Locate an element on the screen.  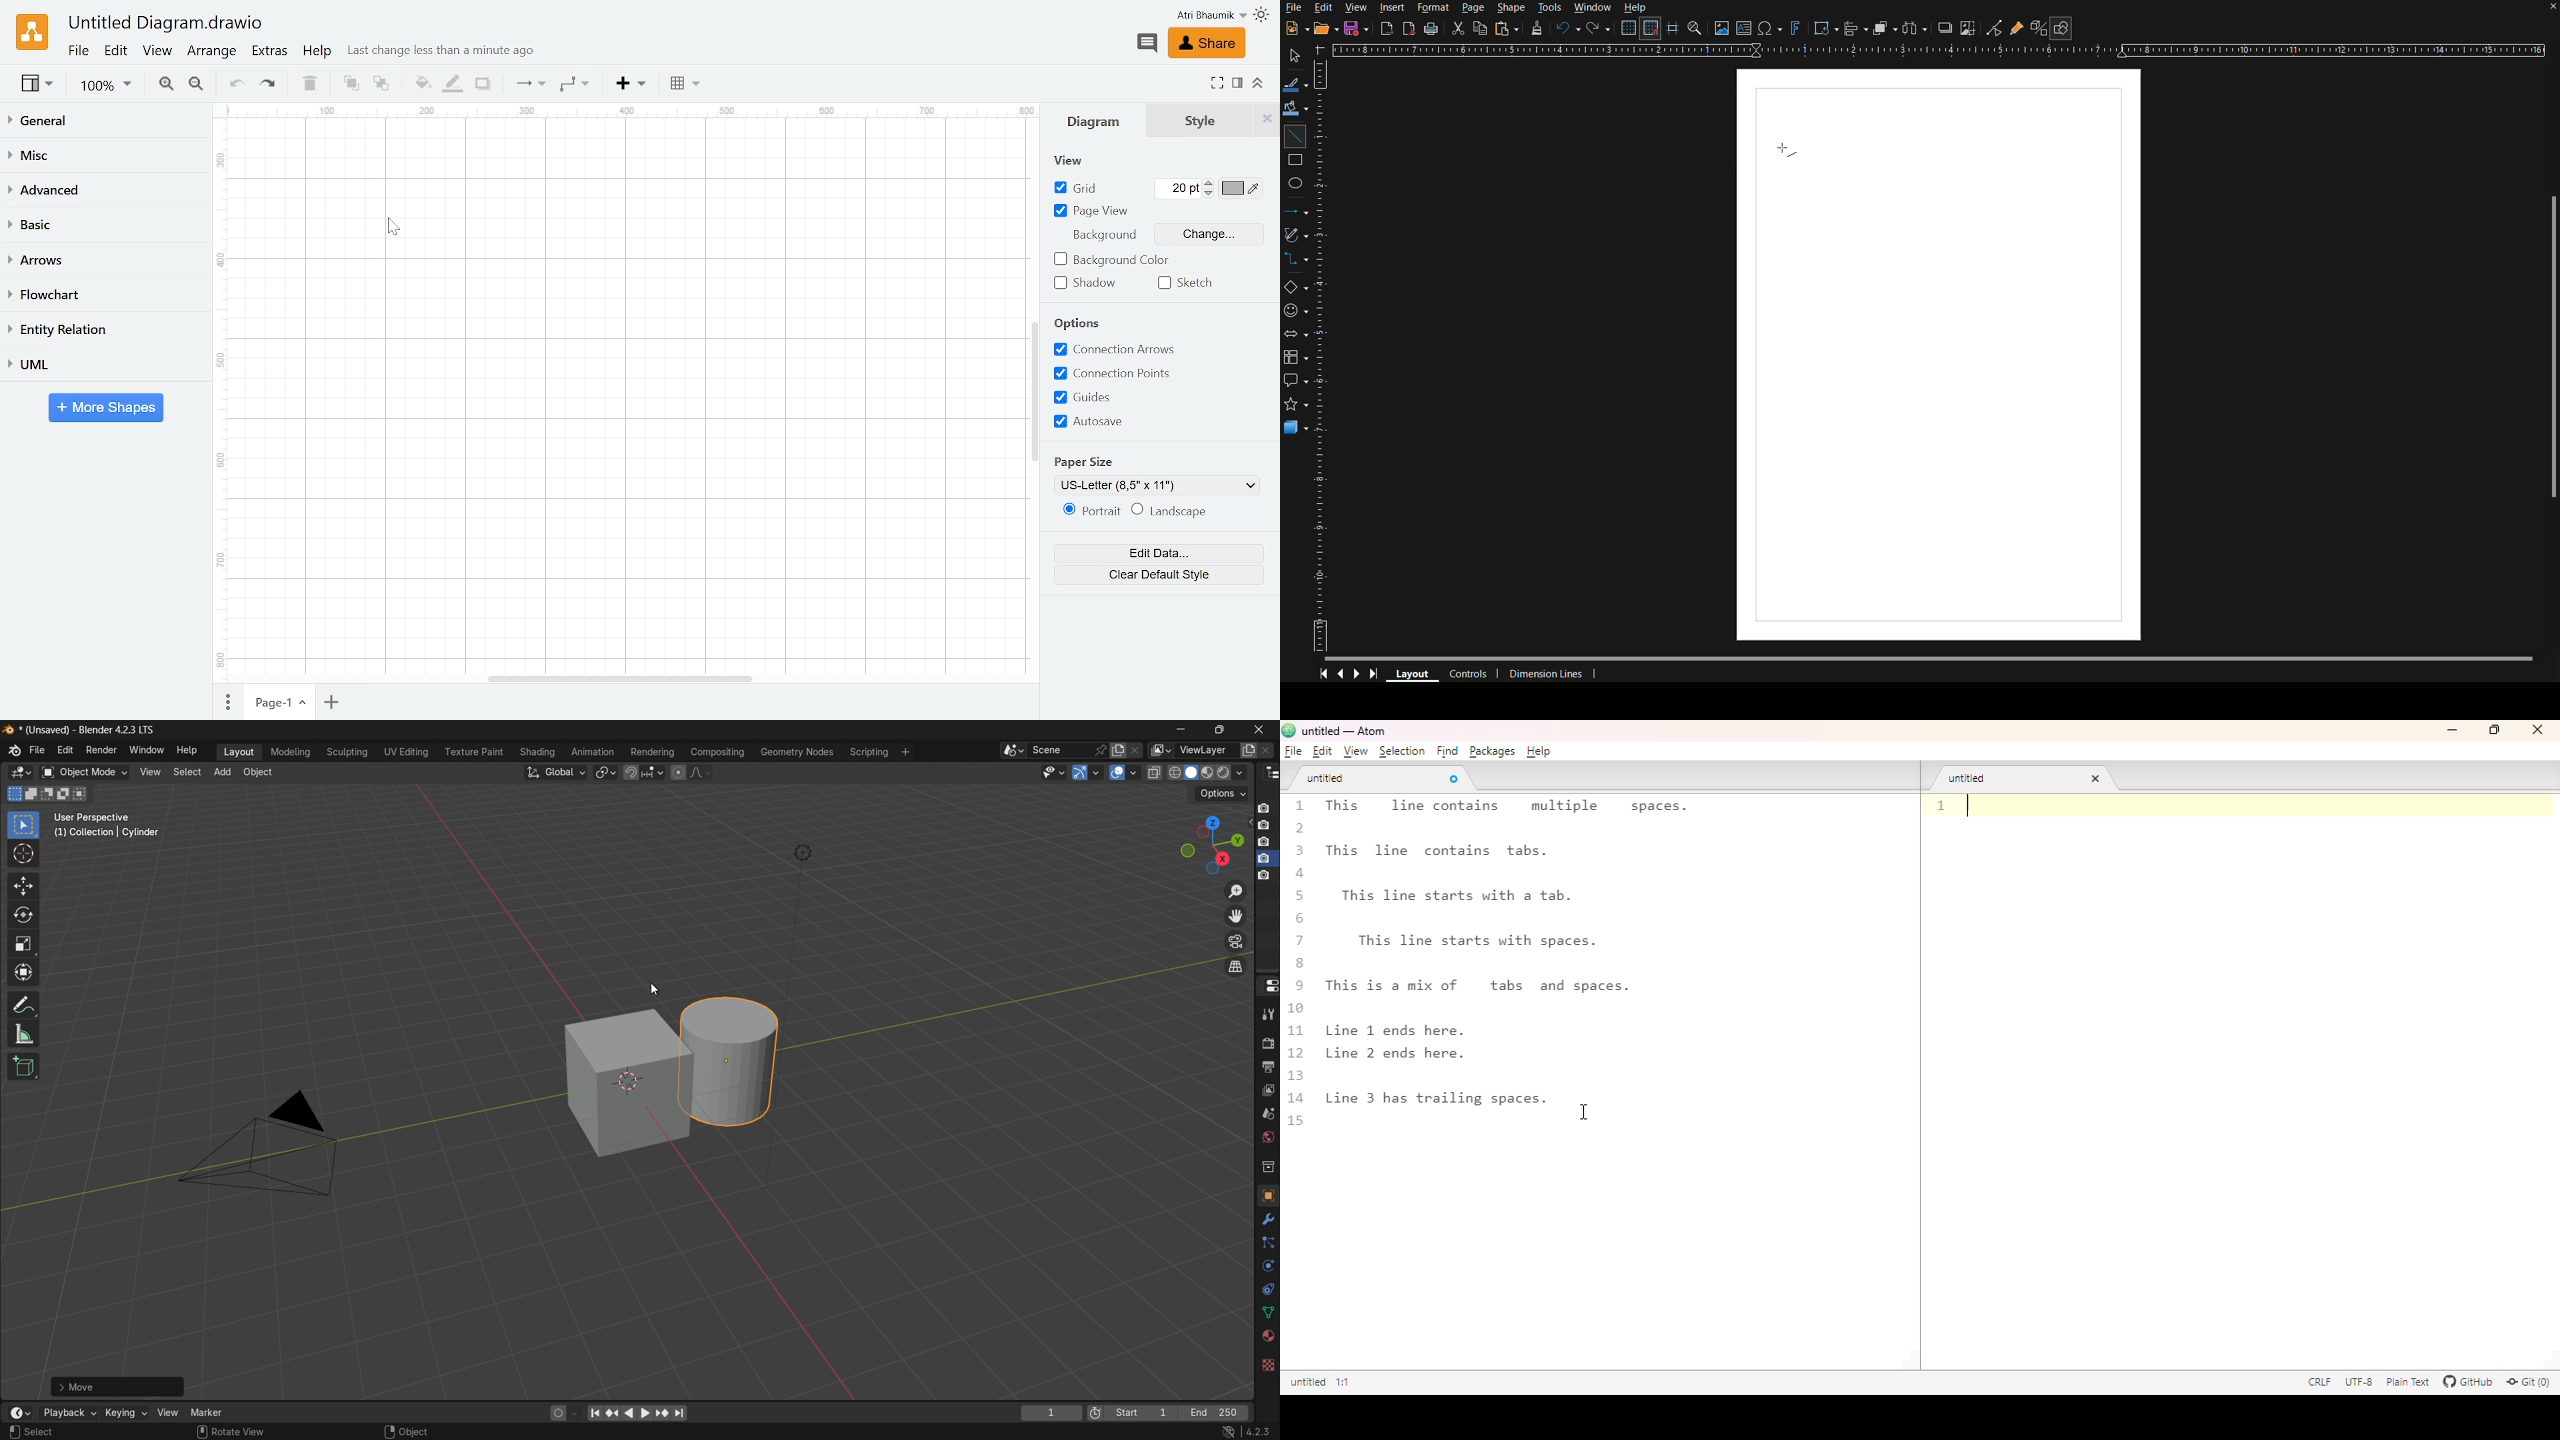
Collpase is located at coordinates (1256, 85).